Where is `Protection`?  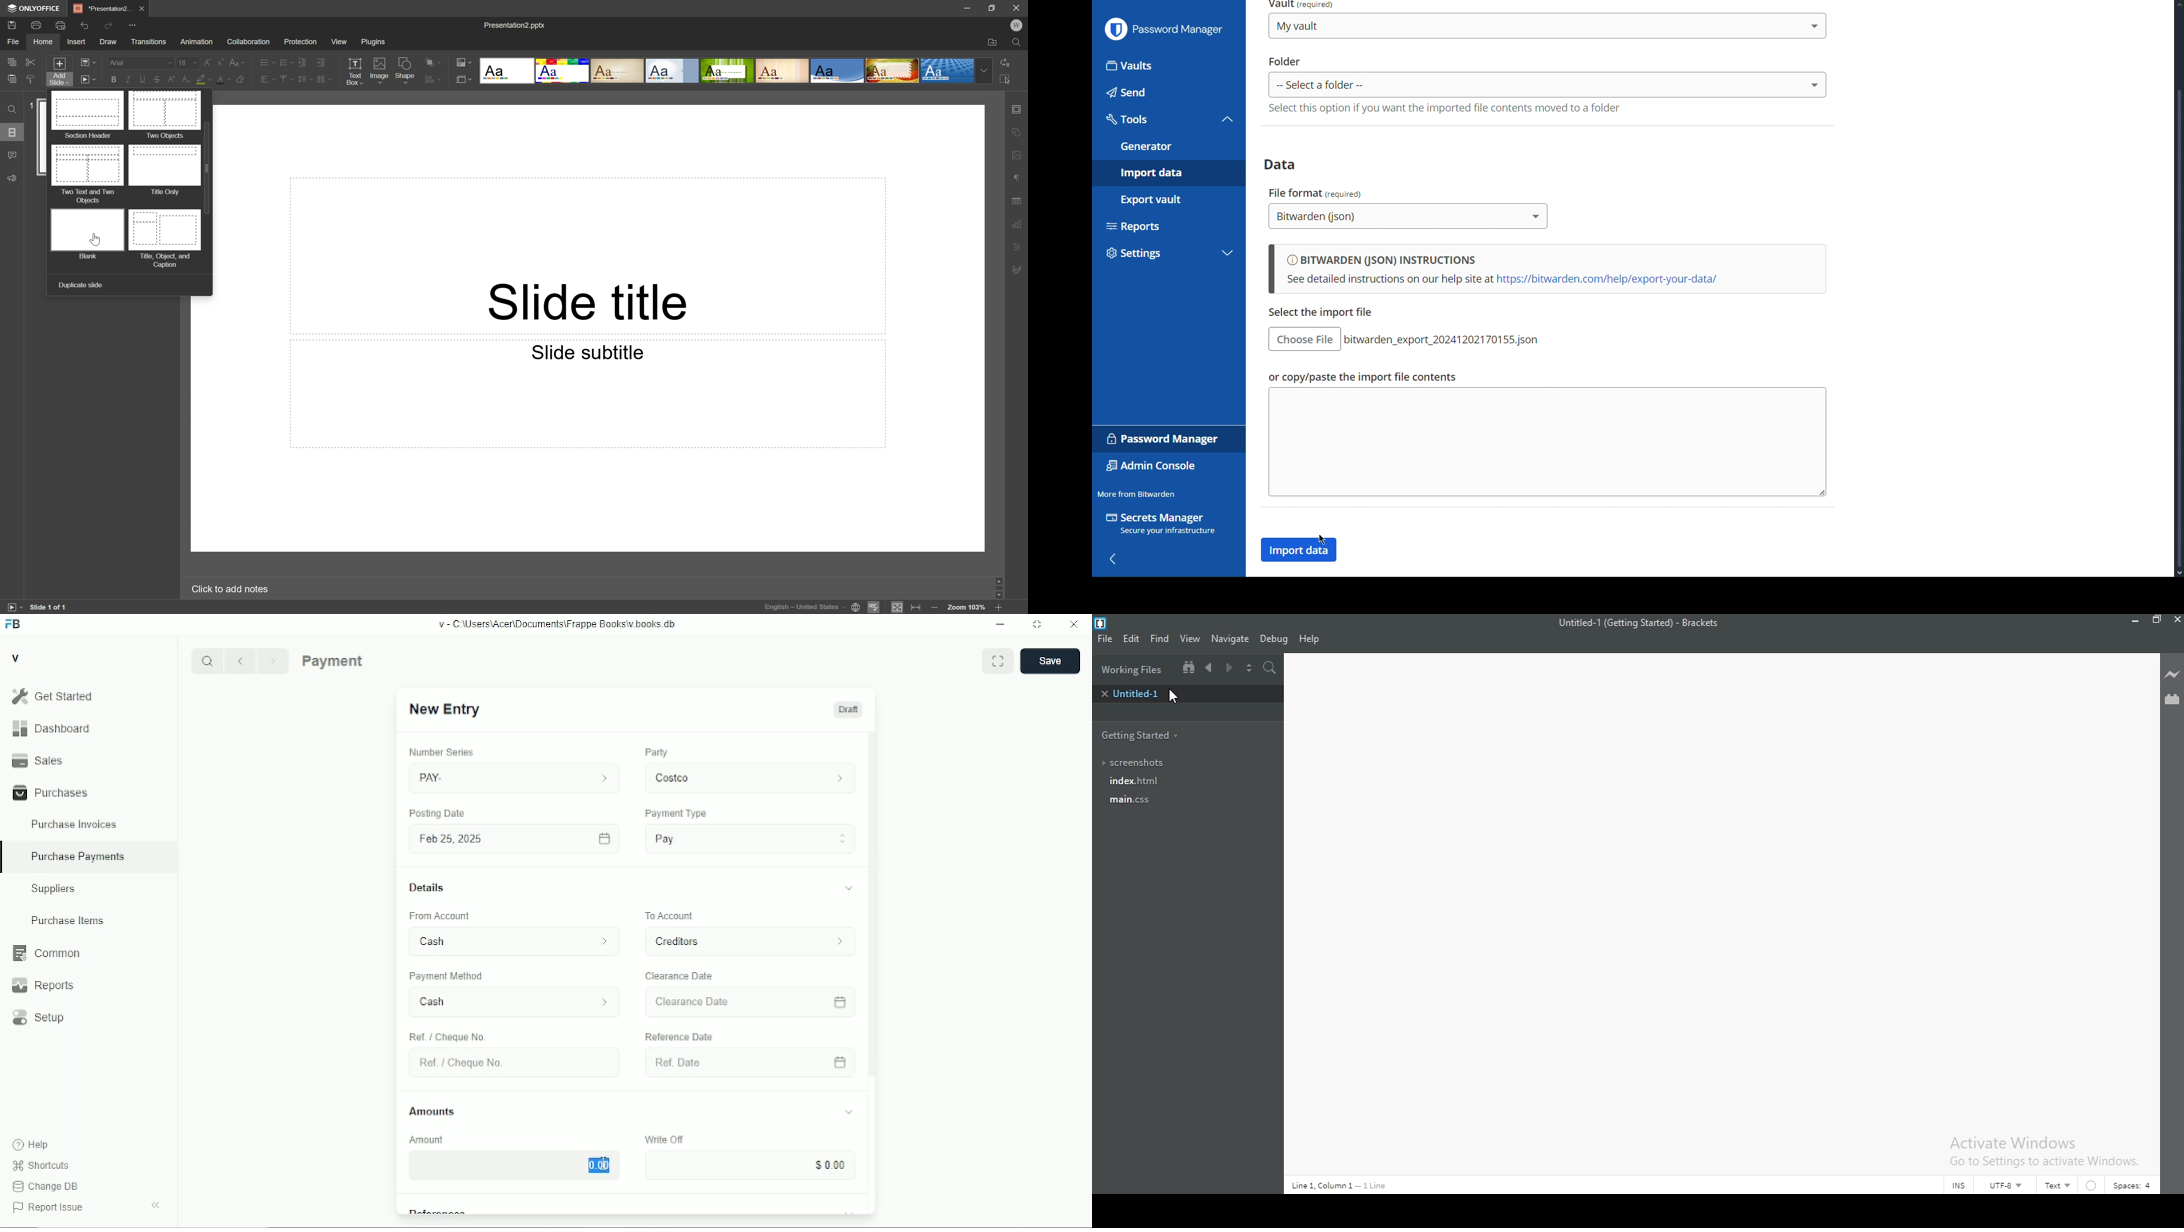
Protection is located at coordinates (299, 41).